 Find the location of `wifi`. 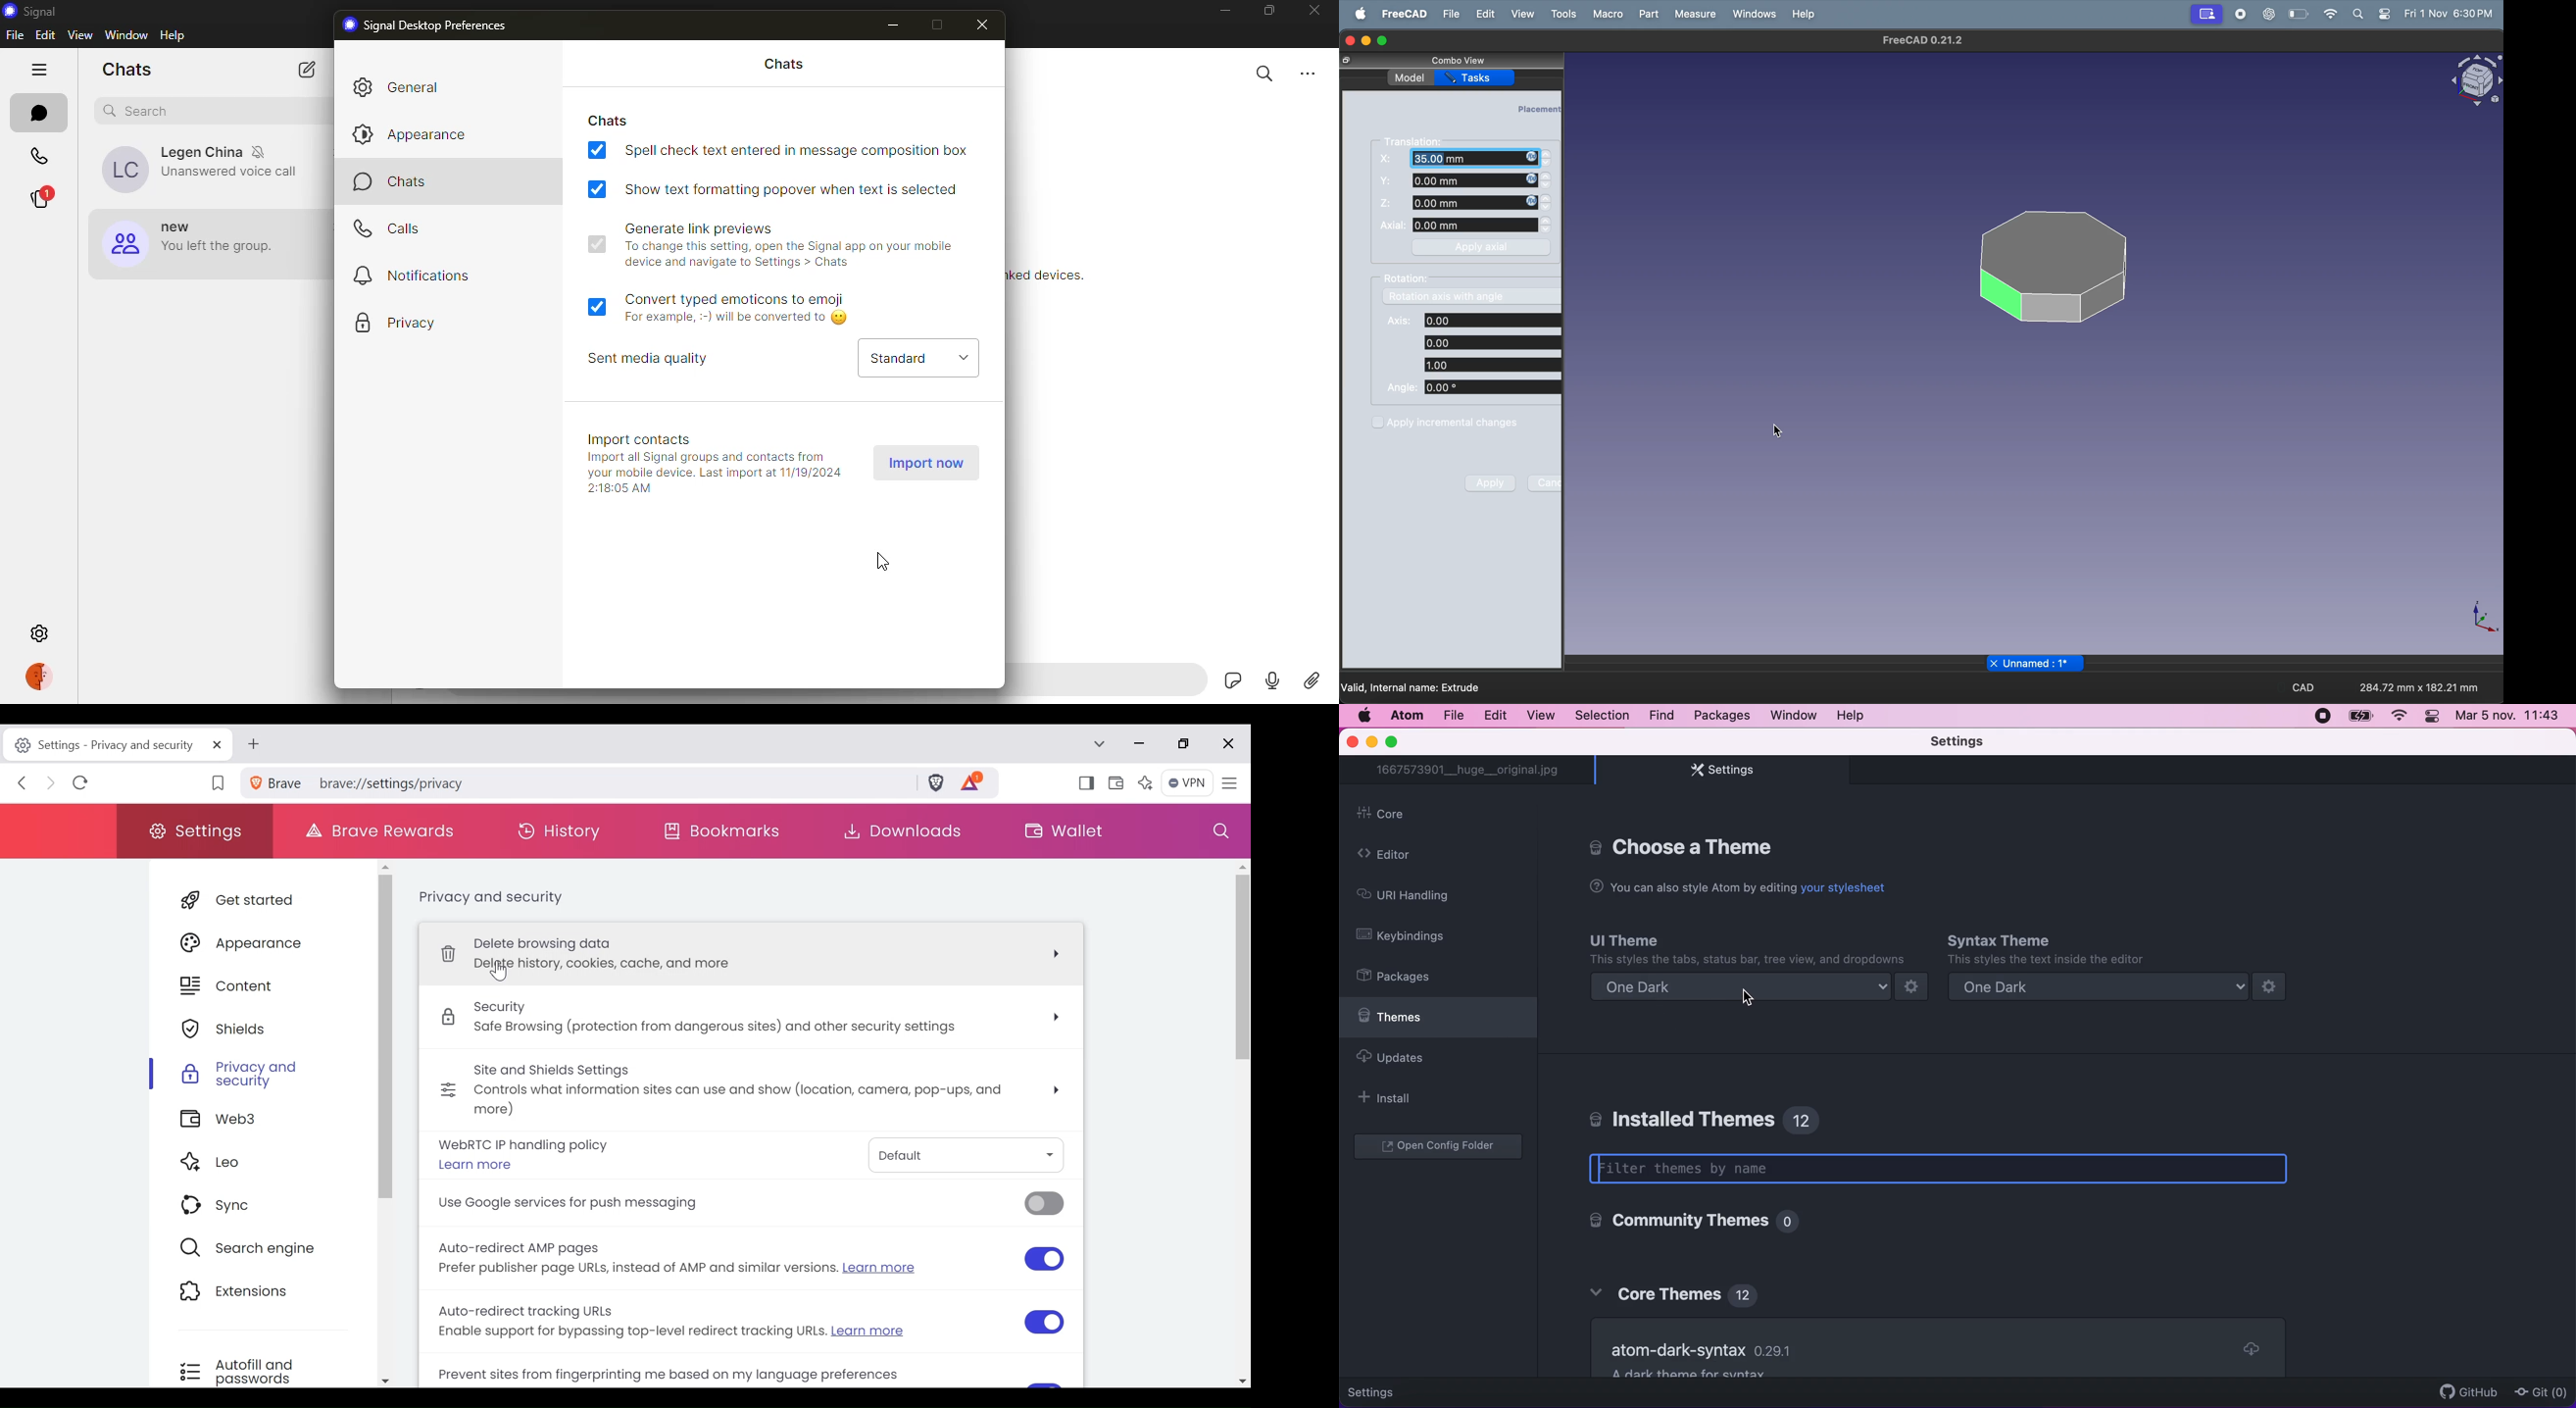

wifi is located at coordinates (2329, 14).